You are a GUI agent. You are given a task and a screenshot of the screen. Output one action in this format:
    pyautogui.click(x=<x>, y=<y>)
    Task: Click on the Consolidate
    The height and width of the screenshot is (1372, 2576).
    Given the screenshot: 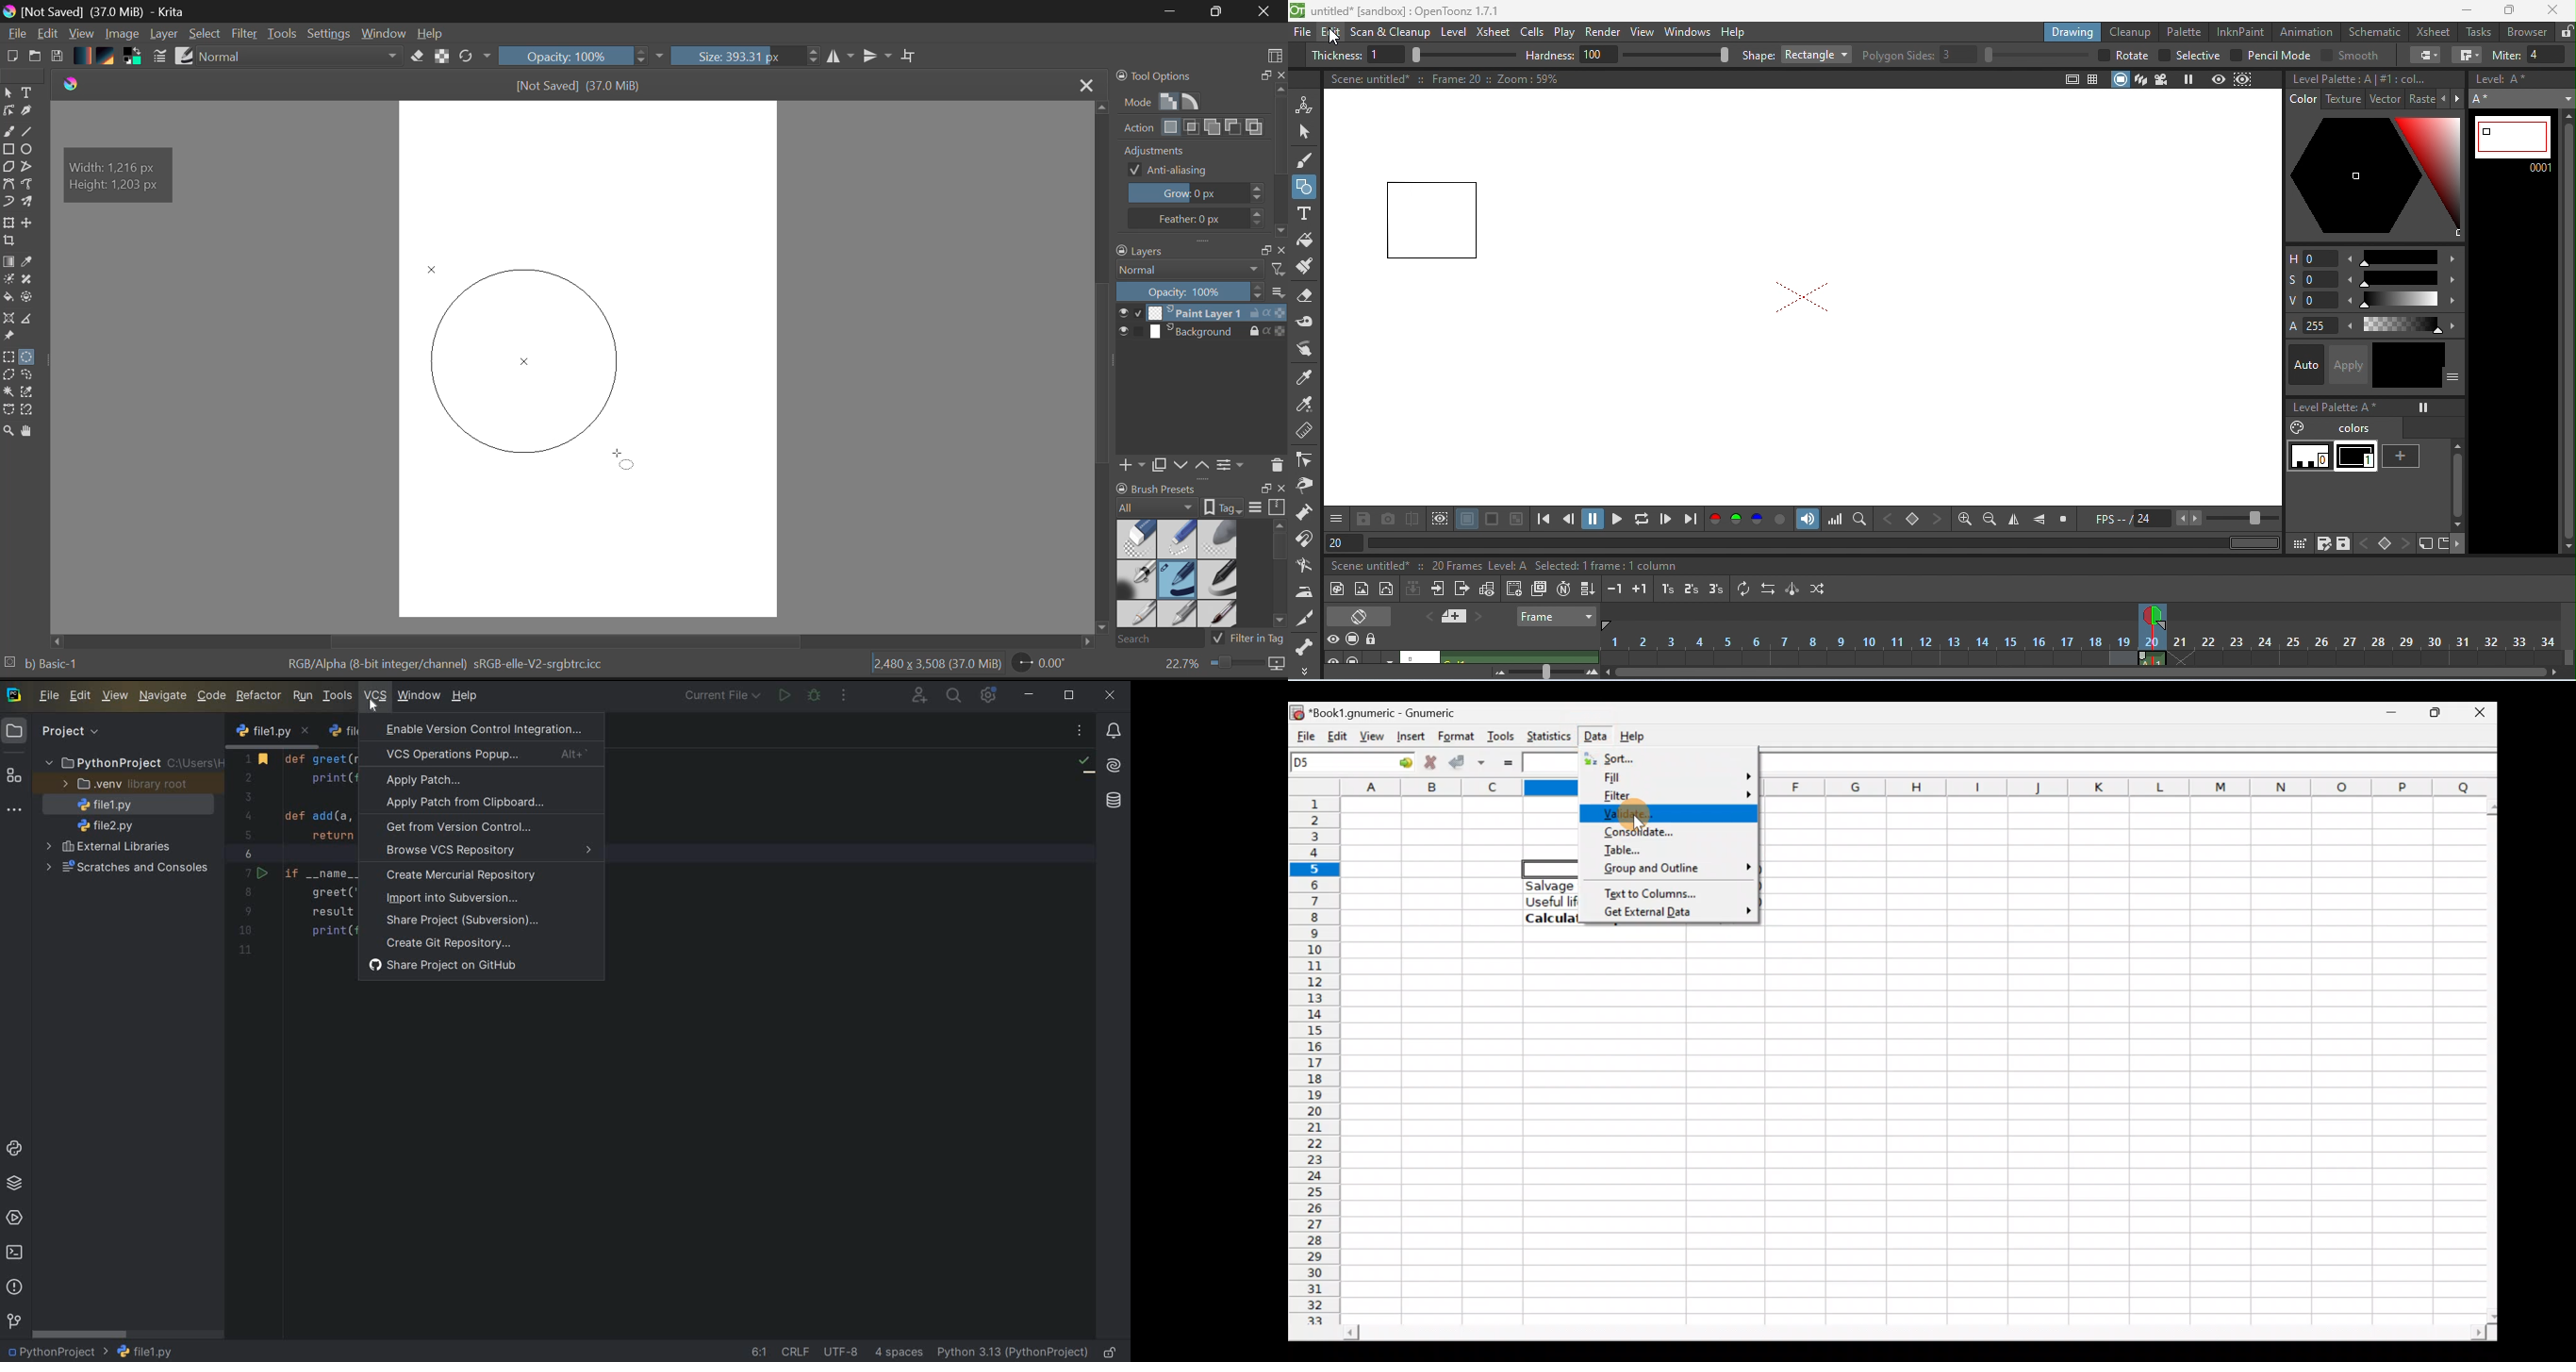 What is the action you would take?
    pyautogui.click(x=1667, y=833)
    